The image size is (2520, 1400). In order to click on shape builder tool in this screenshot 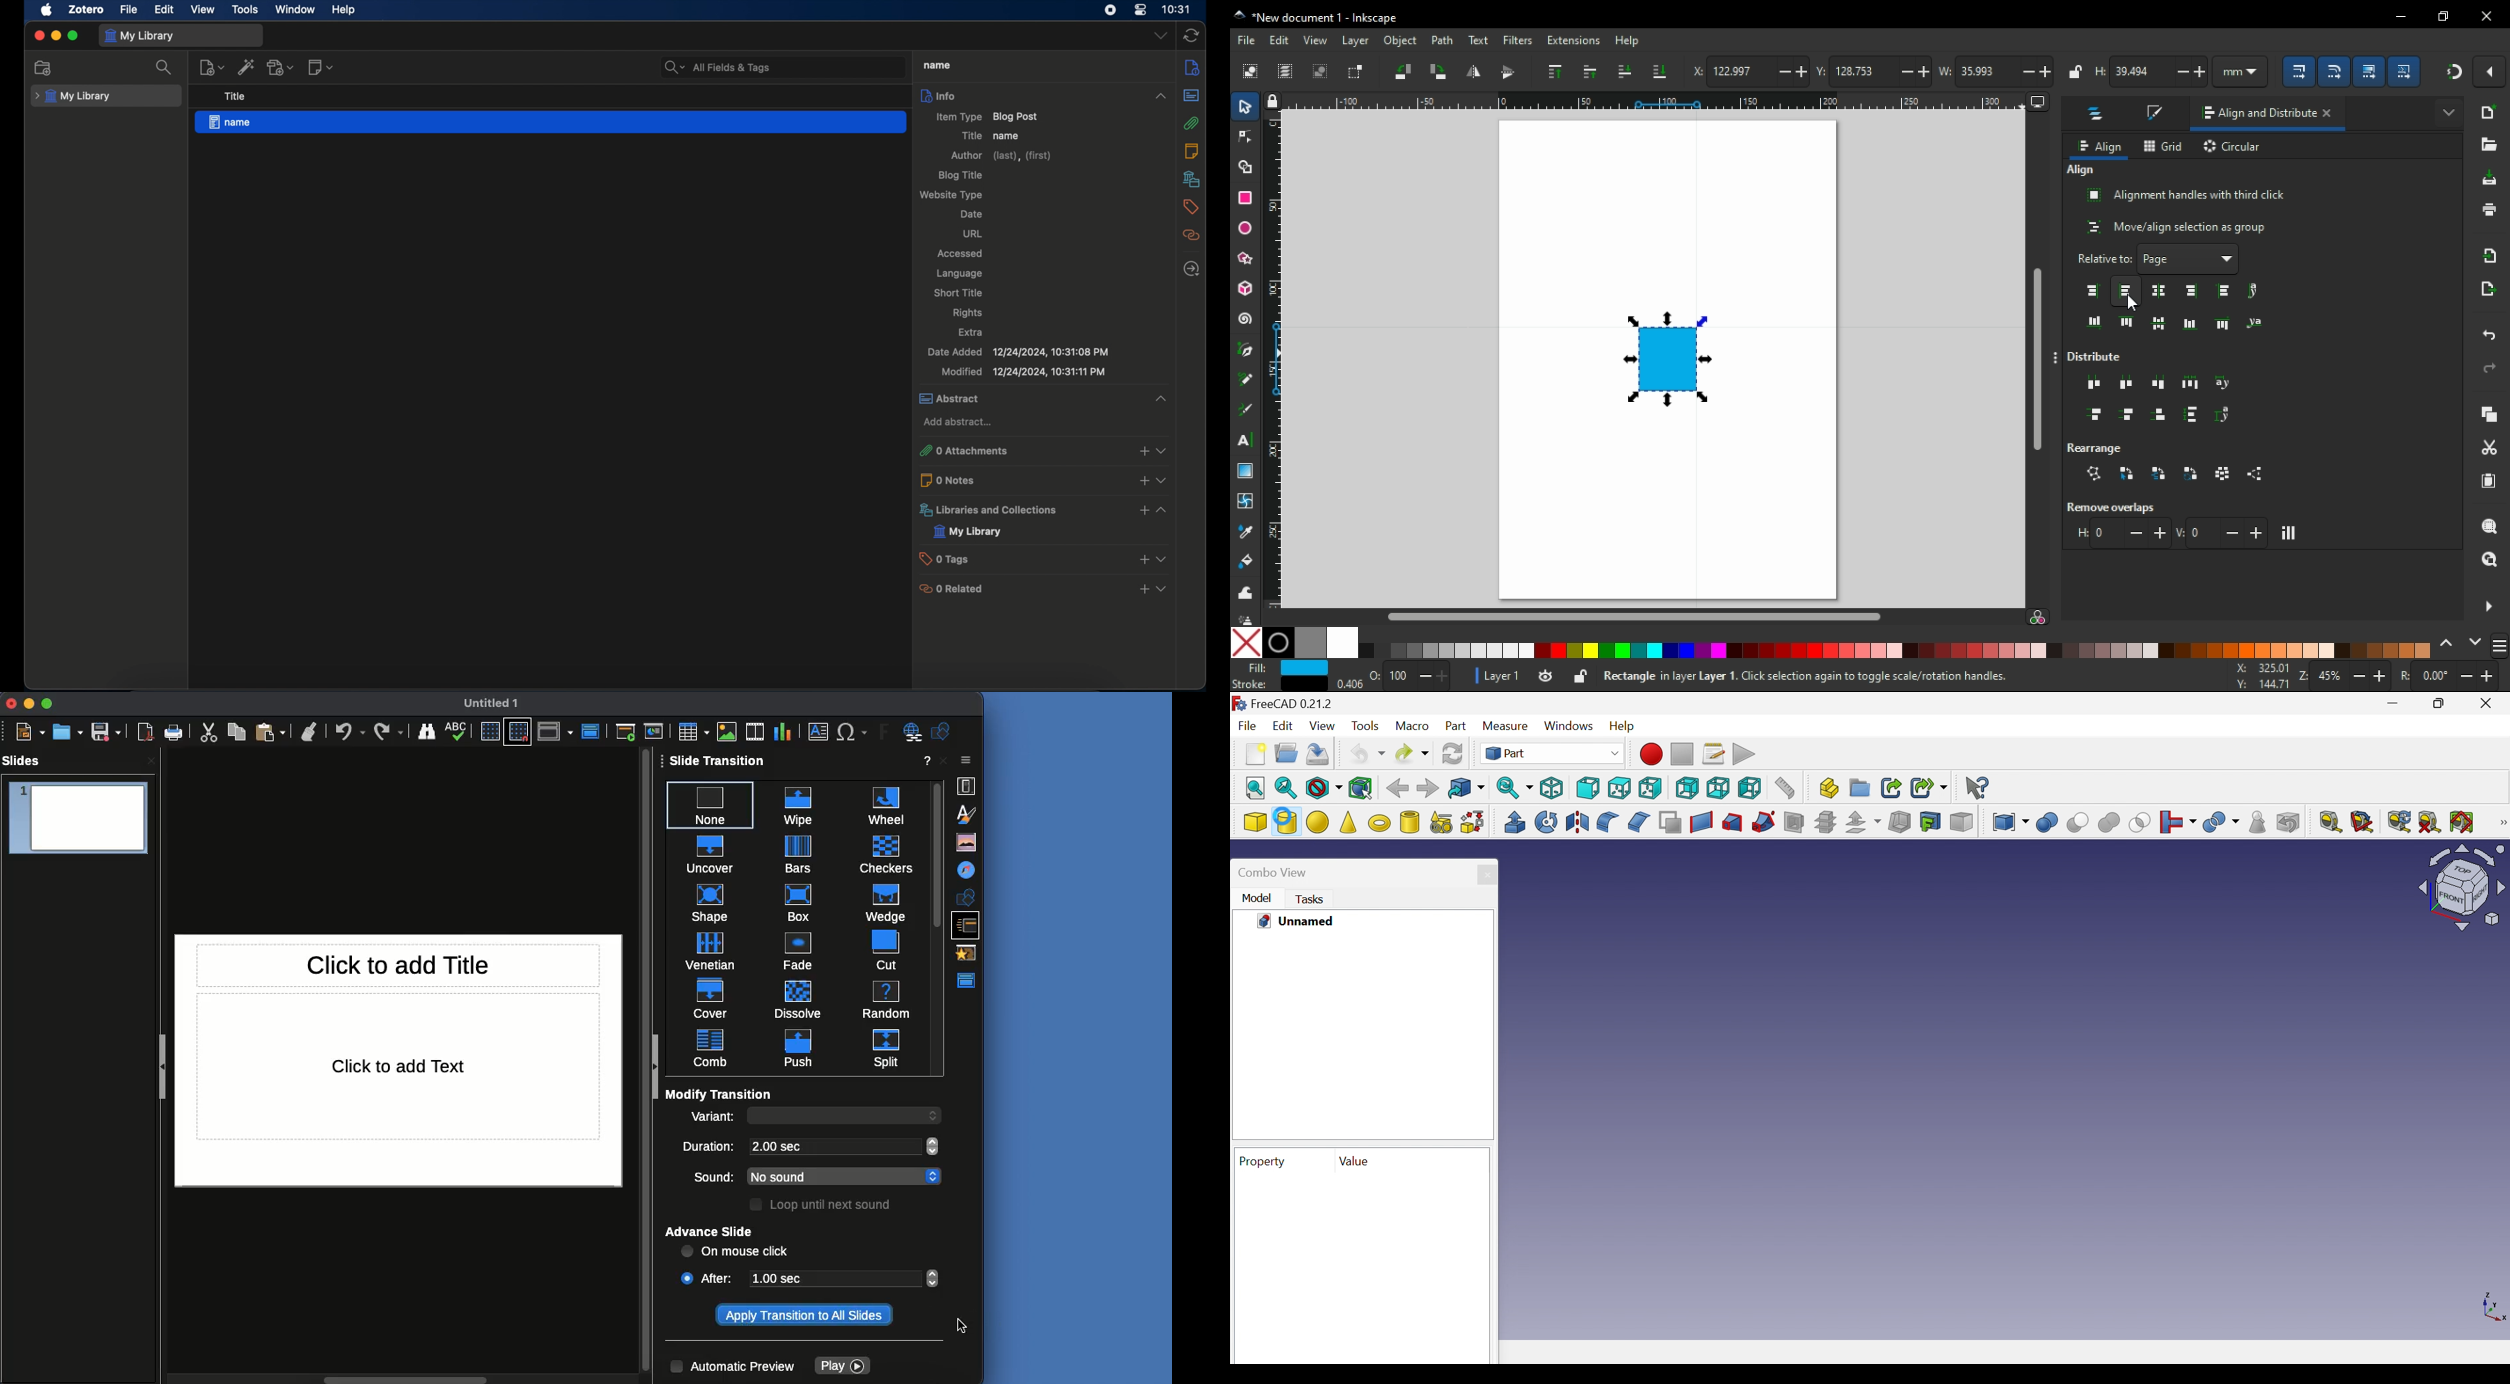, I will do `click(1245, 166)`.